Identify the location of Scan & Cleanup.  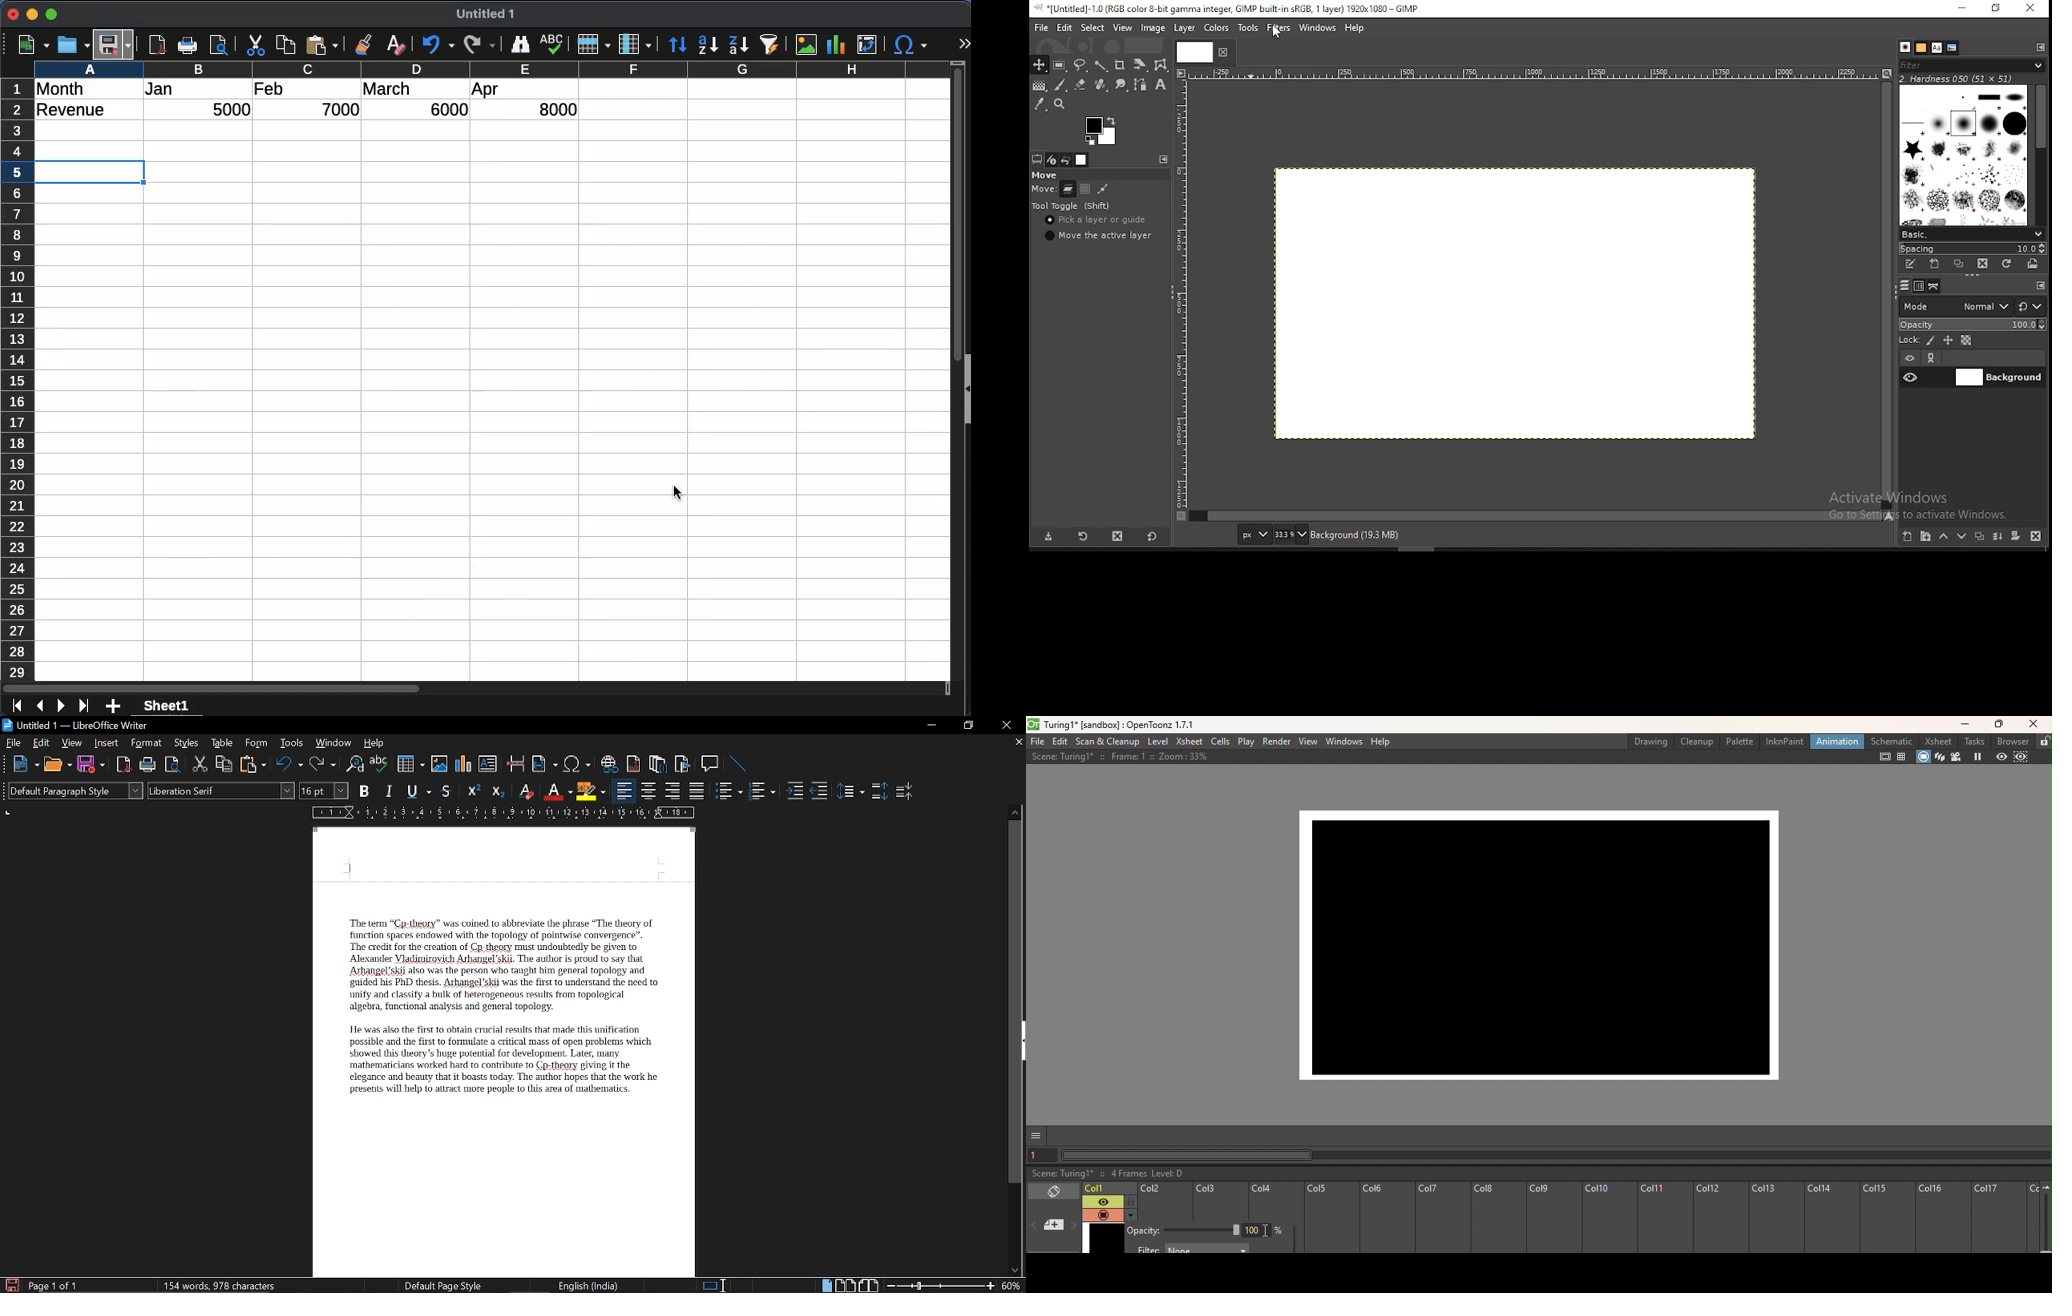
(1108, 742).